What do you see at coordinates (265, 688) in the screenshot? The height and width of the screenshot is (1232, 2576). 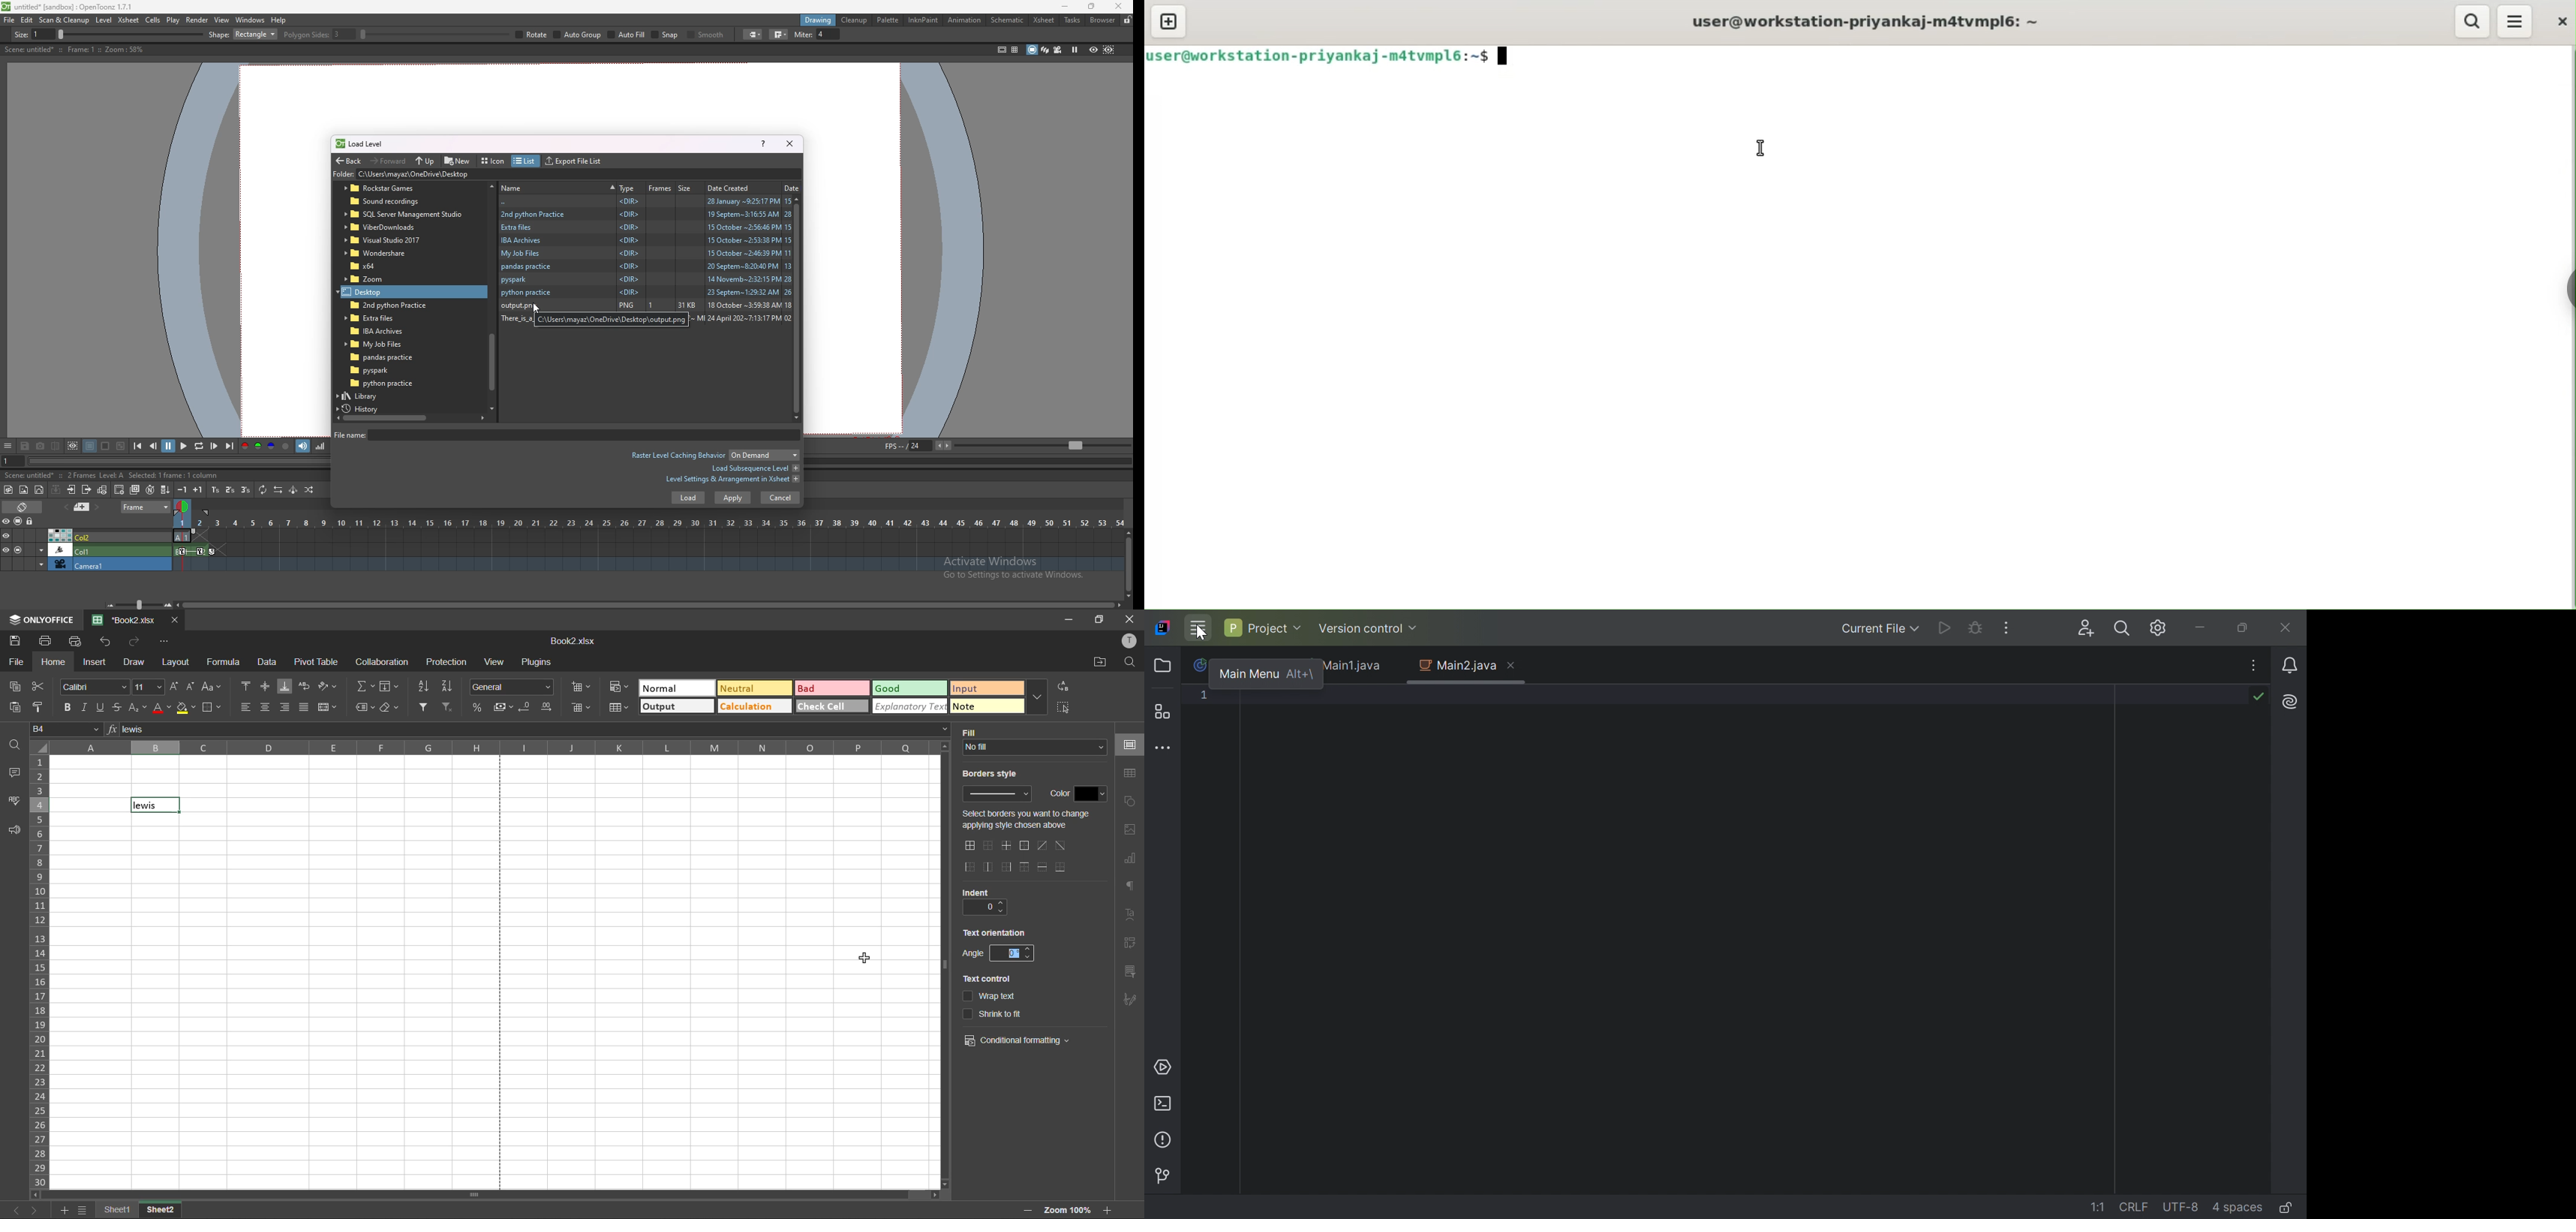 I see `align middle` at bounding box center [265, 688].